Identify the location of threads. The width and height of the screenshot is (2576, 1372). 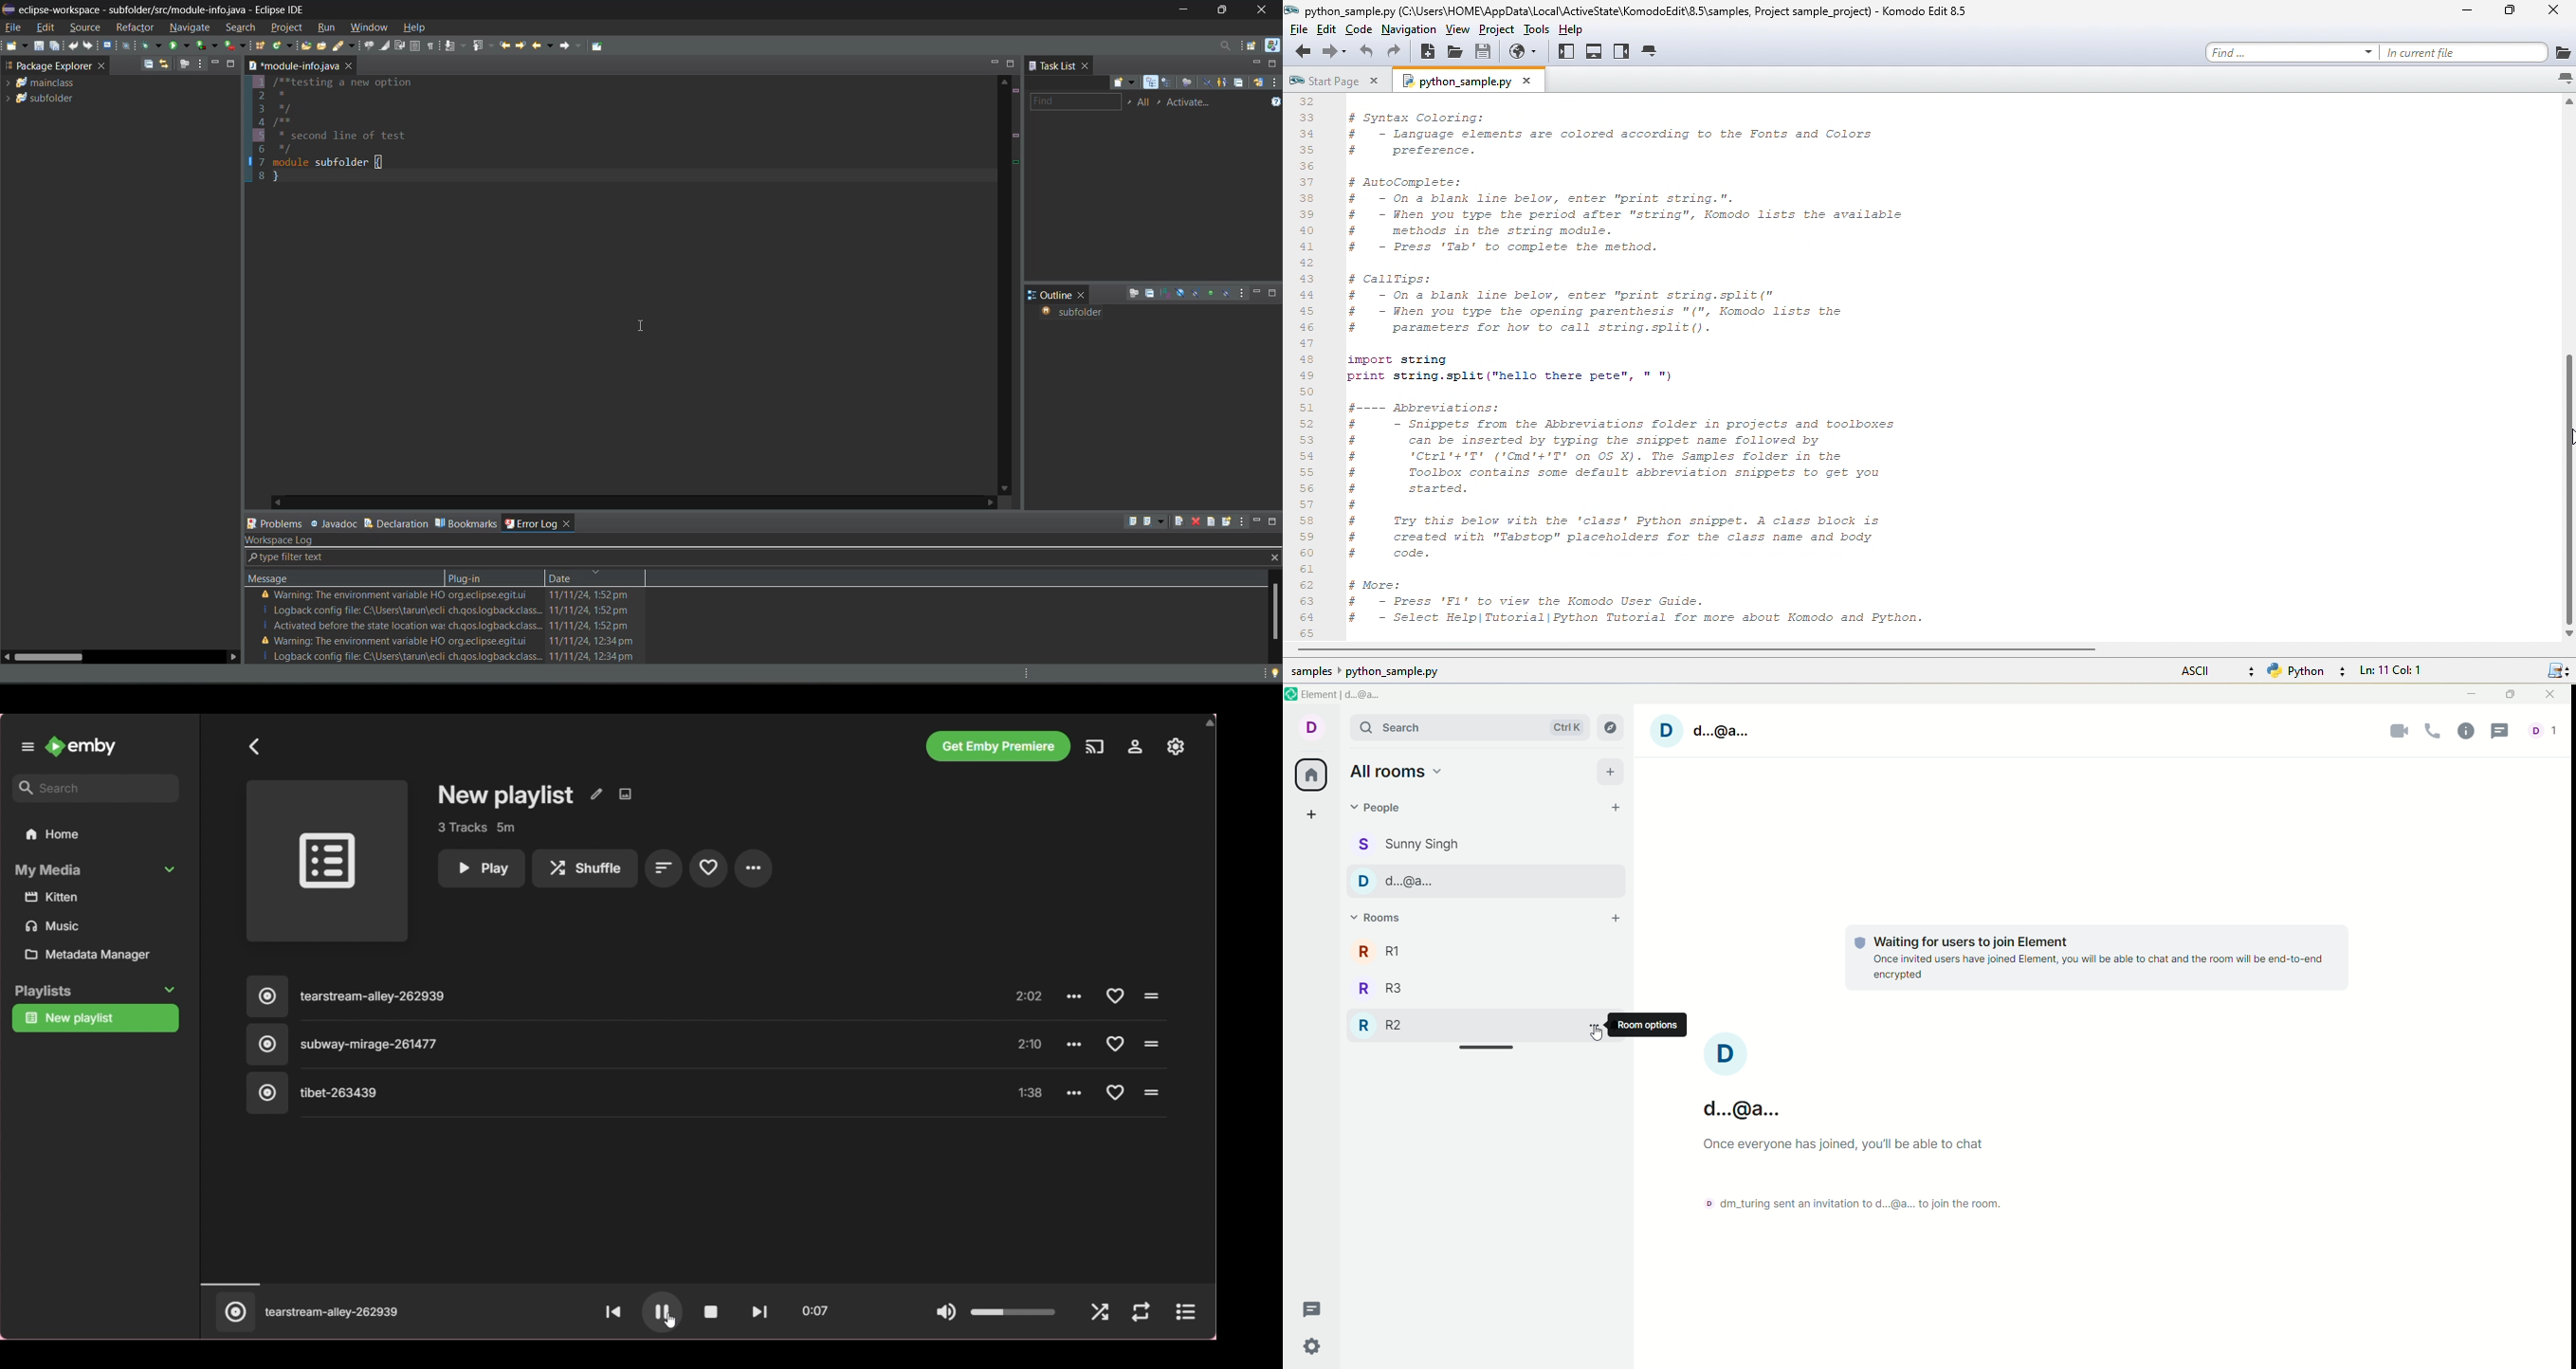
(2497, 731).